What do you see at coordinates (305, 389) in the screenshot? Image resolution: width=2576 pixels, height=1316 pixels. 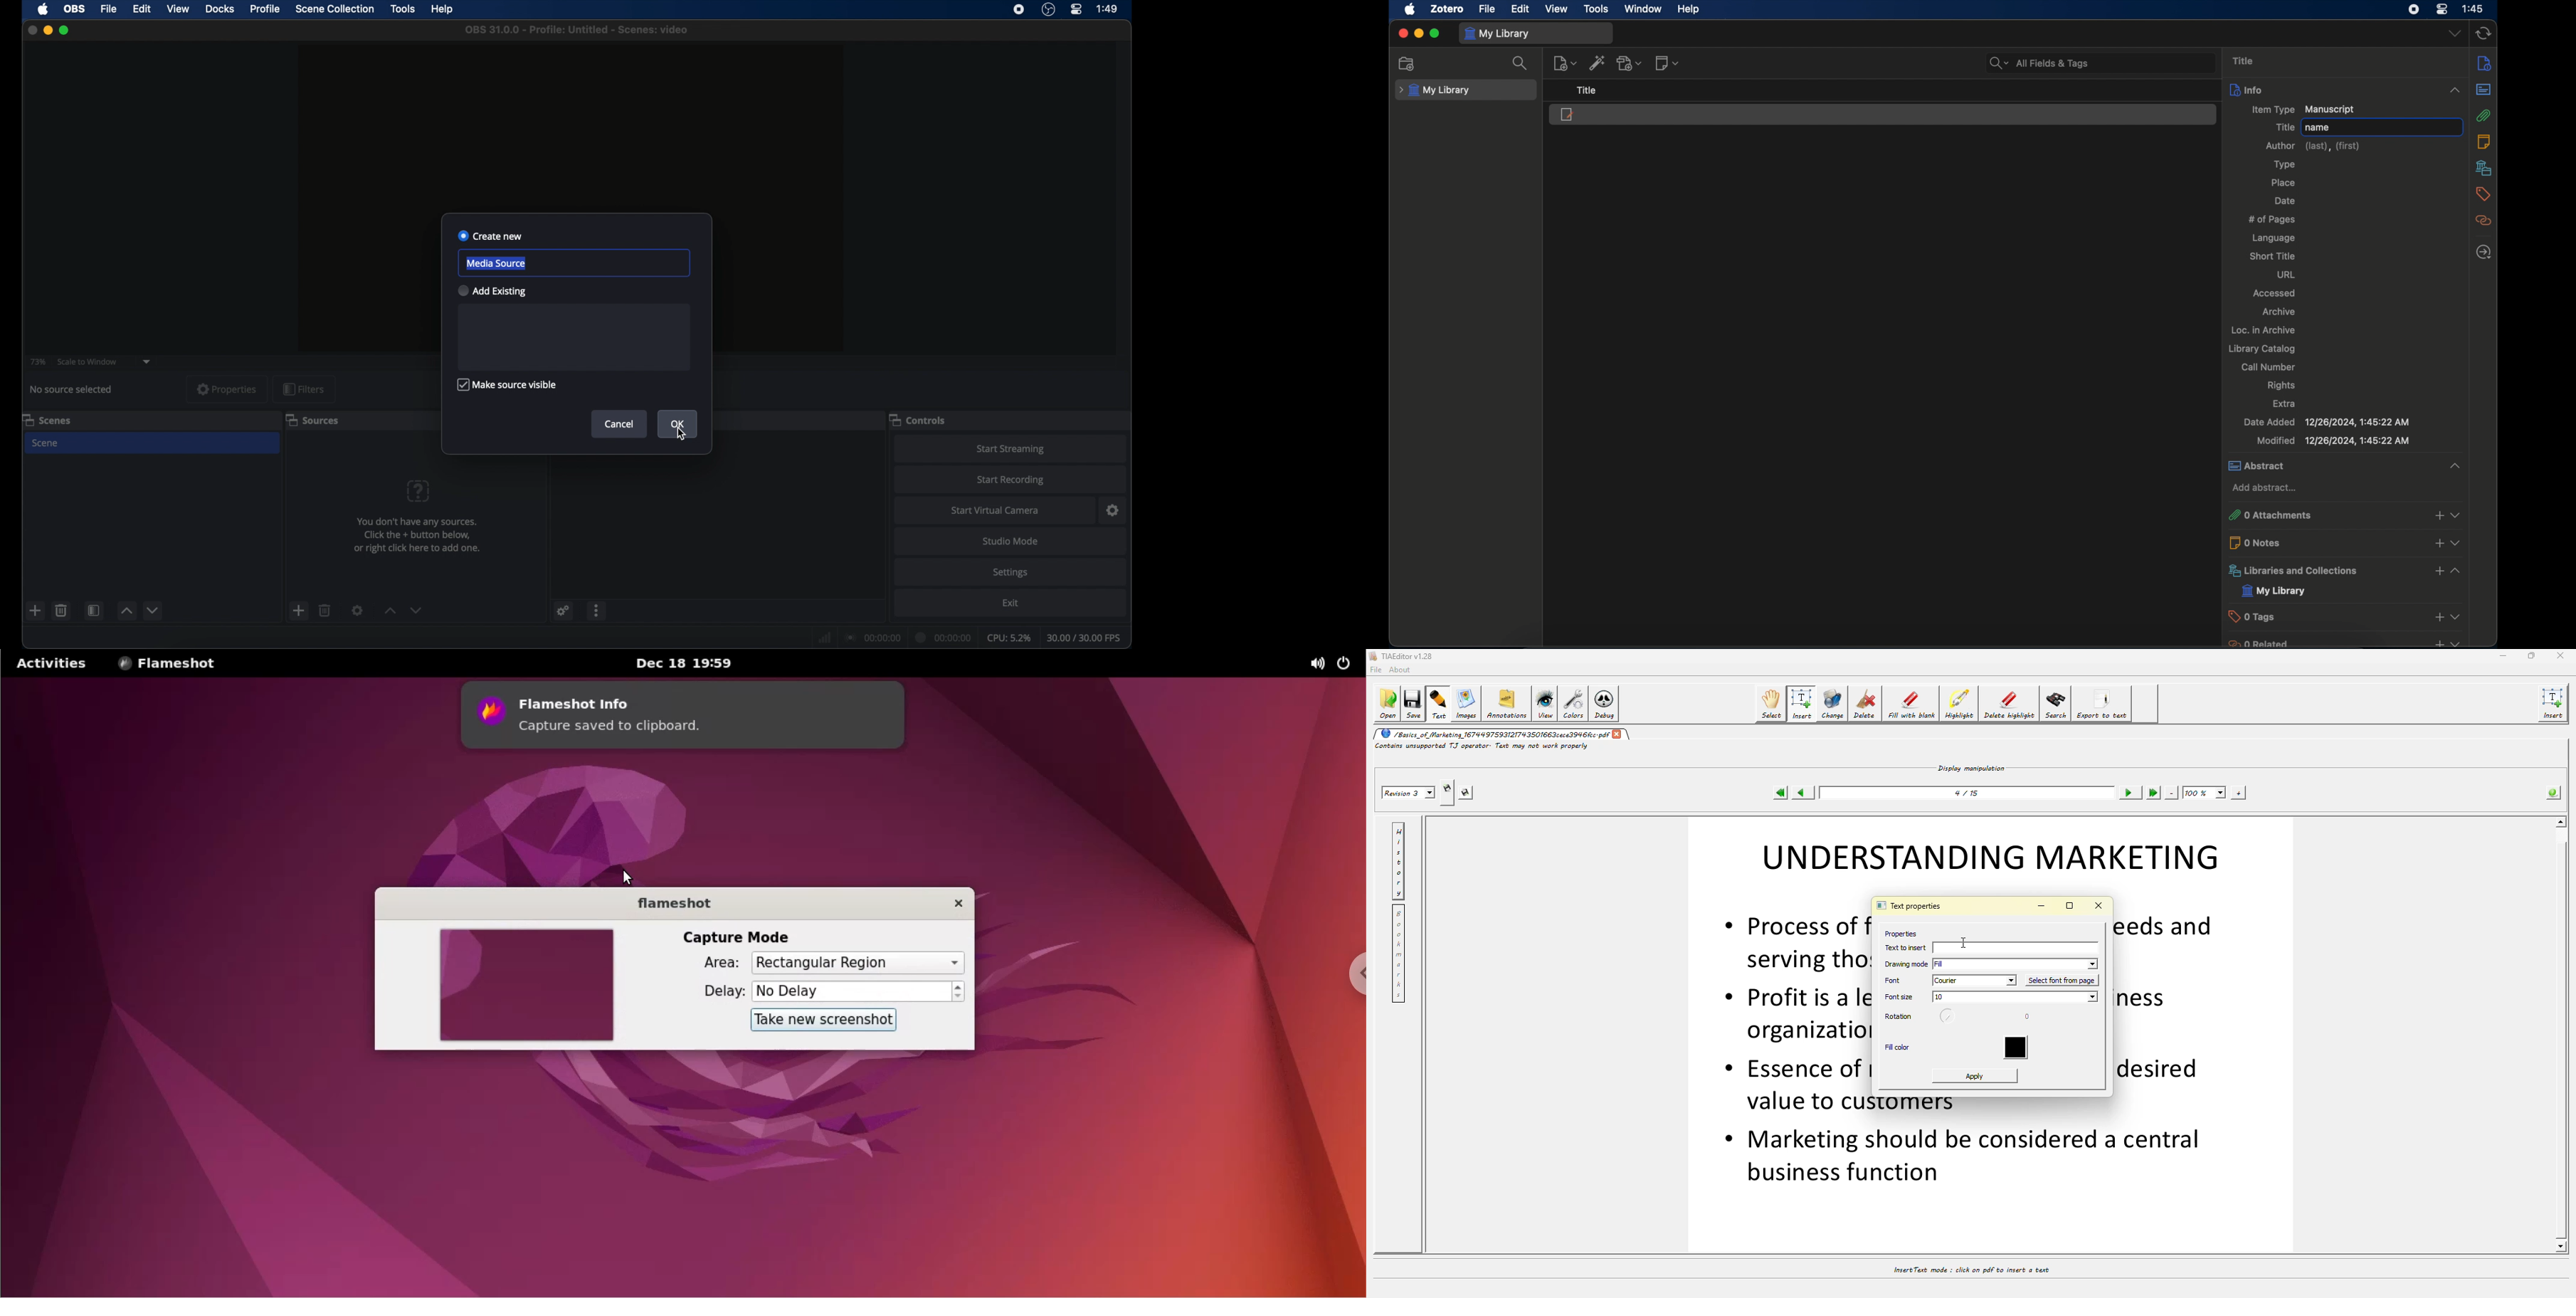 I see `Filters` at bounding box center [305, 389].